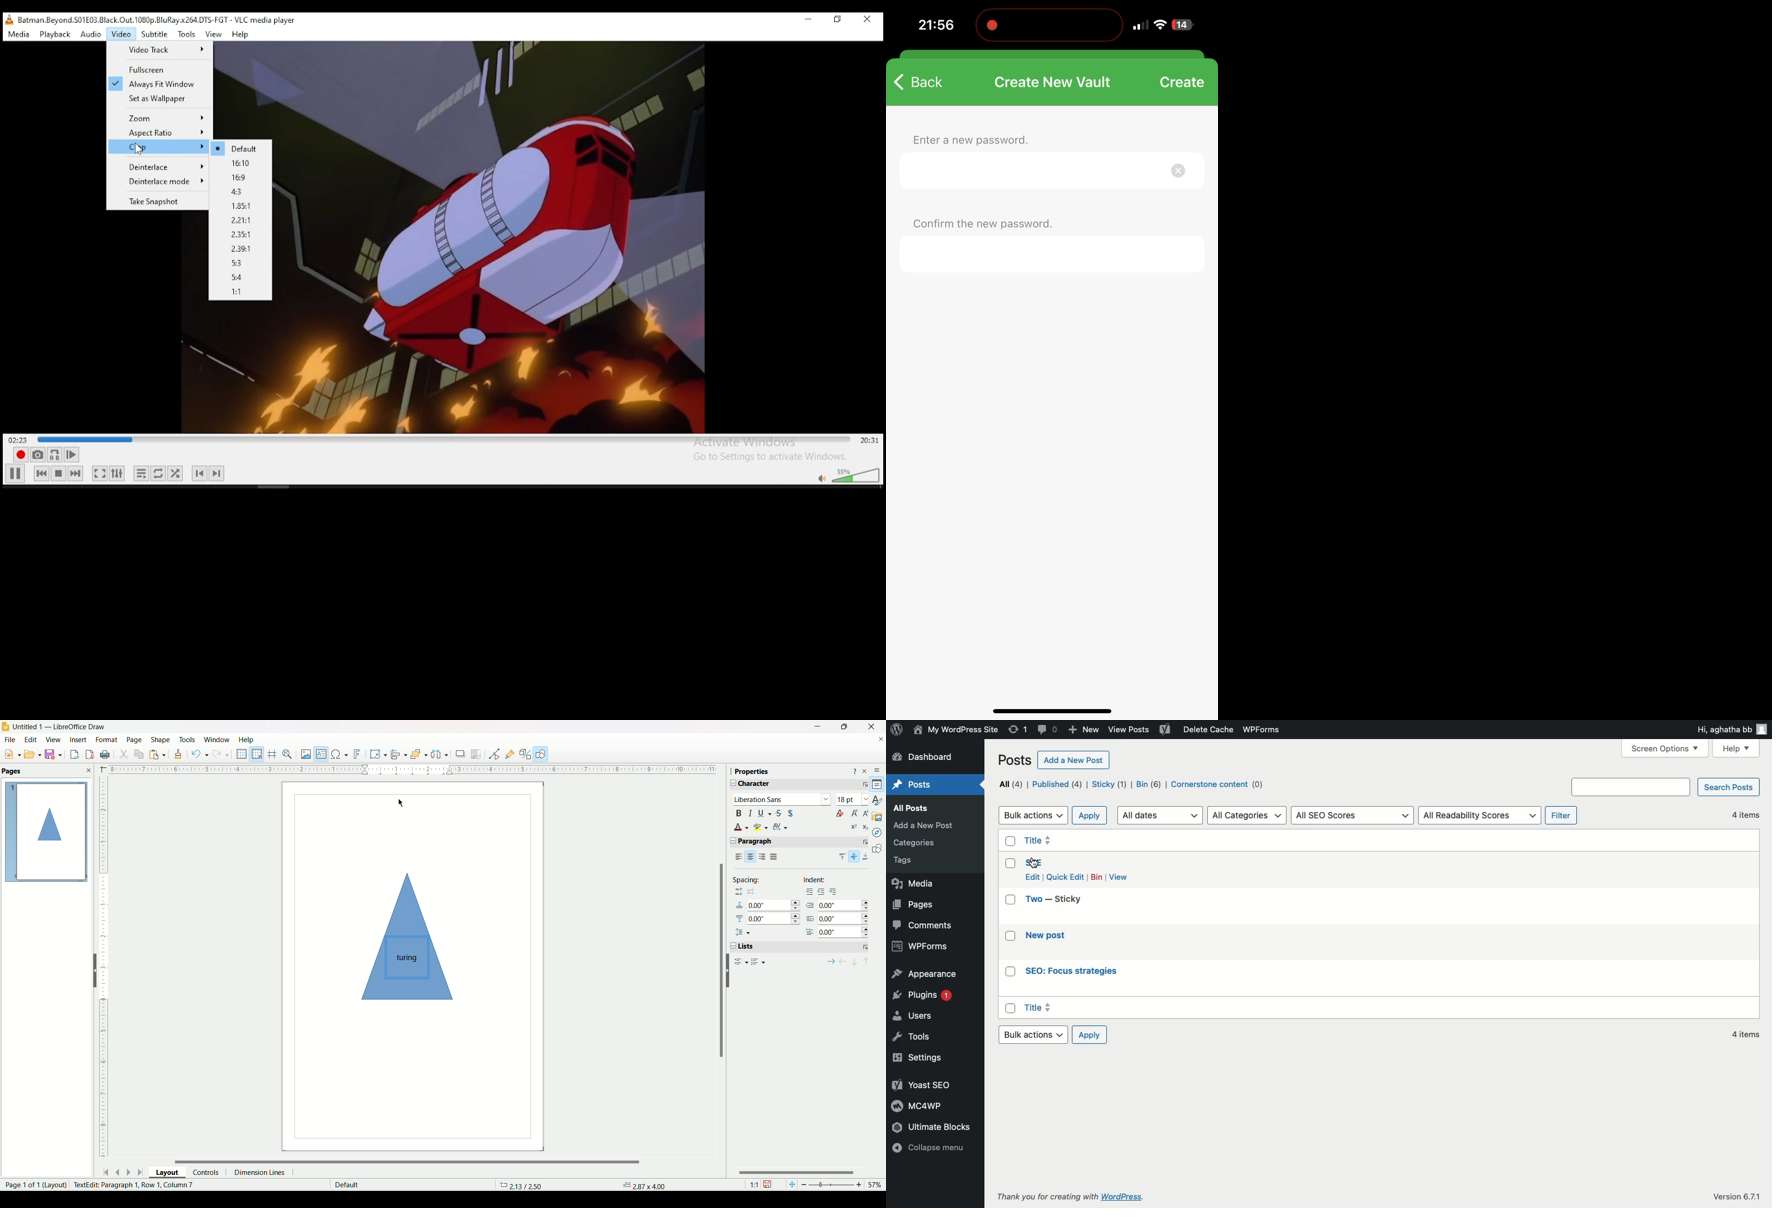 This screenshot has width=1792, height=1232. Describe the element at coordinates (1090, 1035) in the screenshot. I see `Apply` at that location.